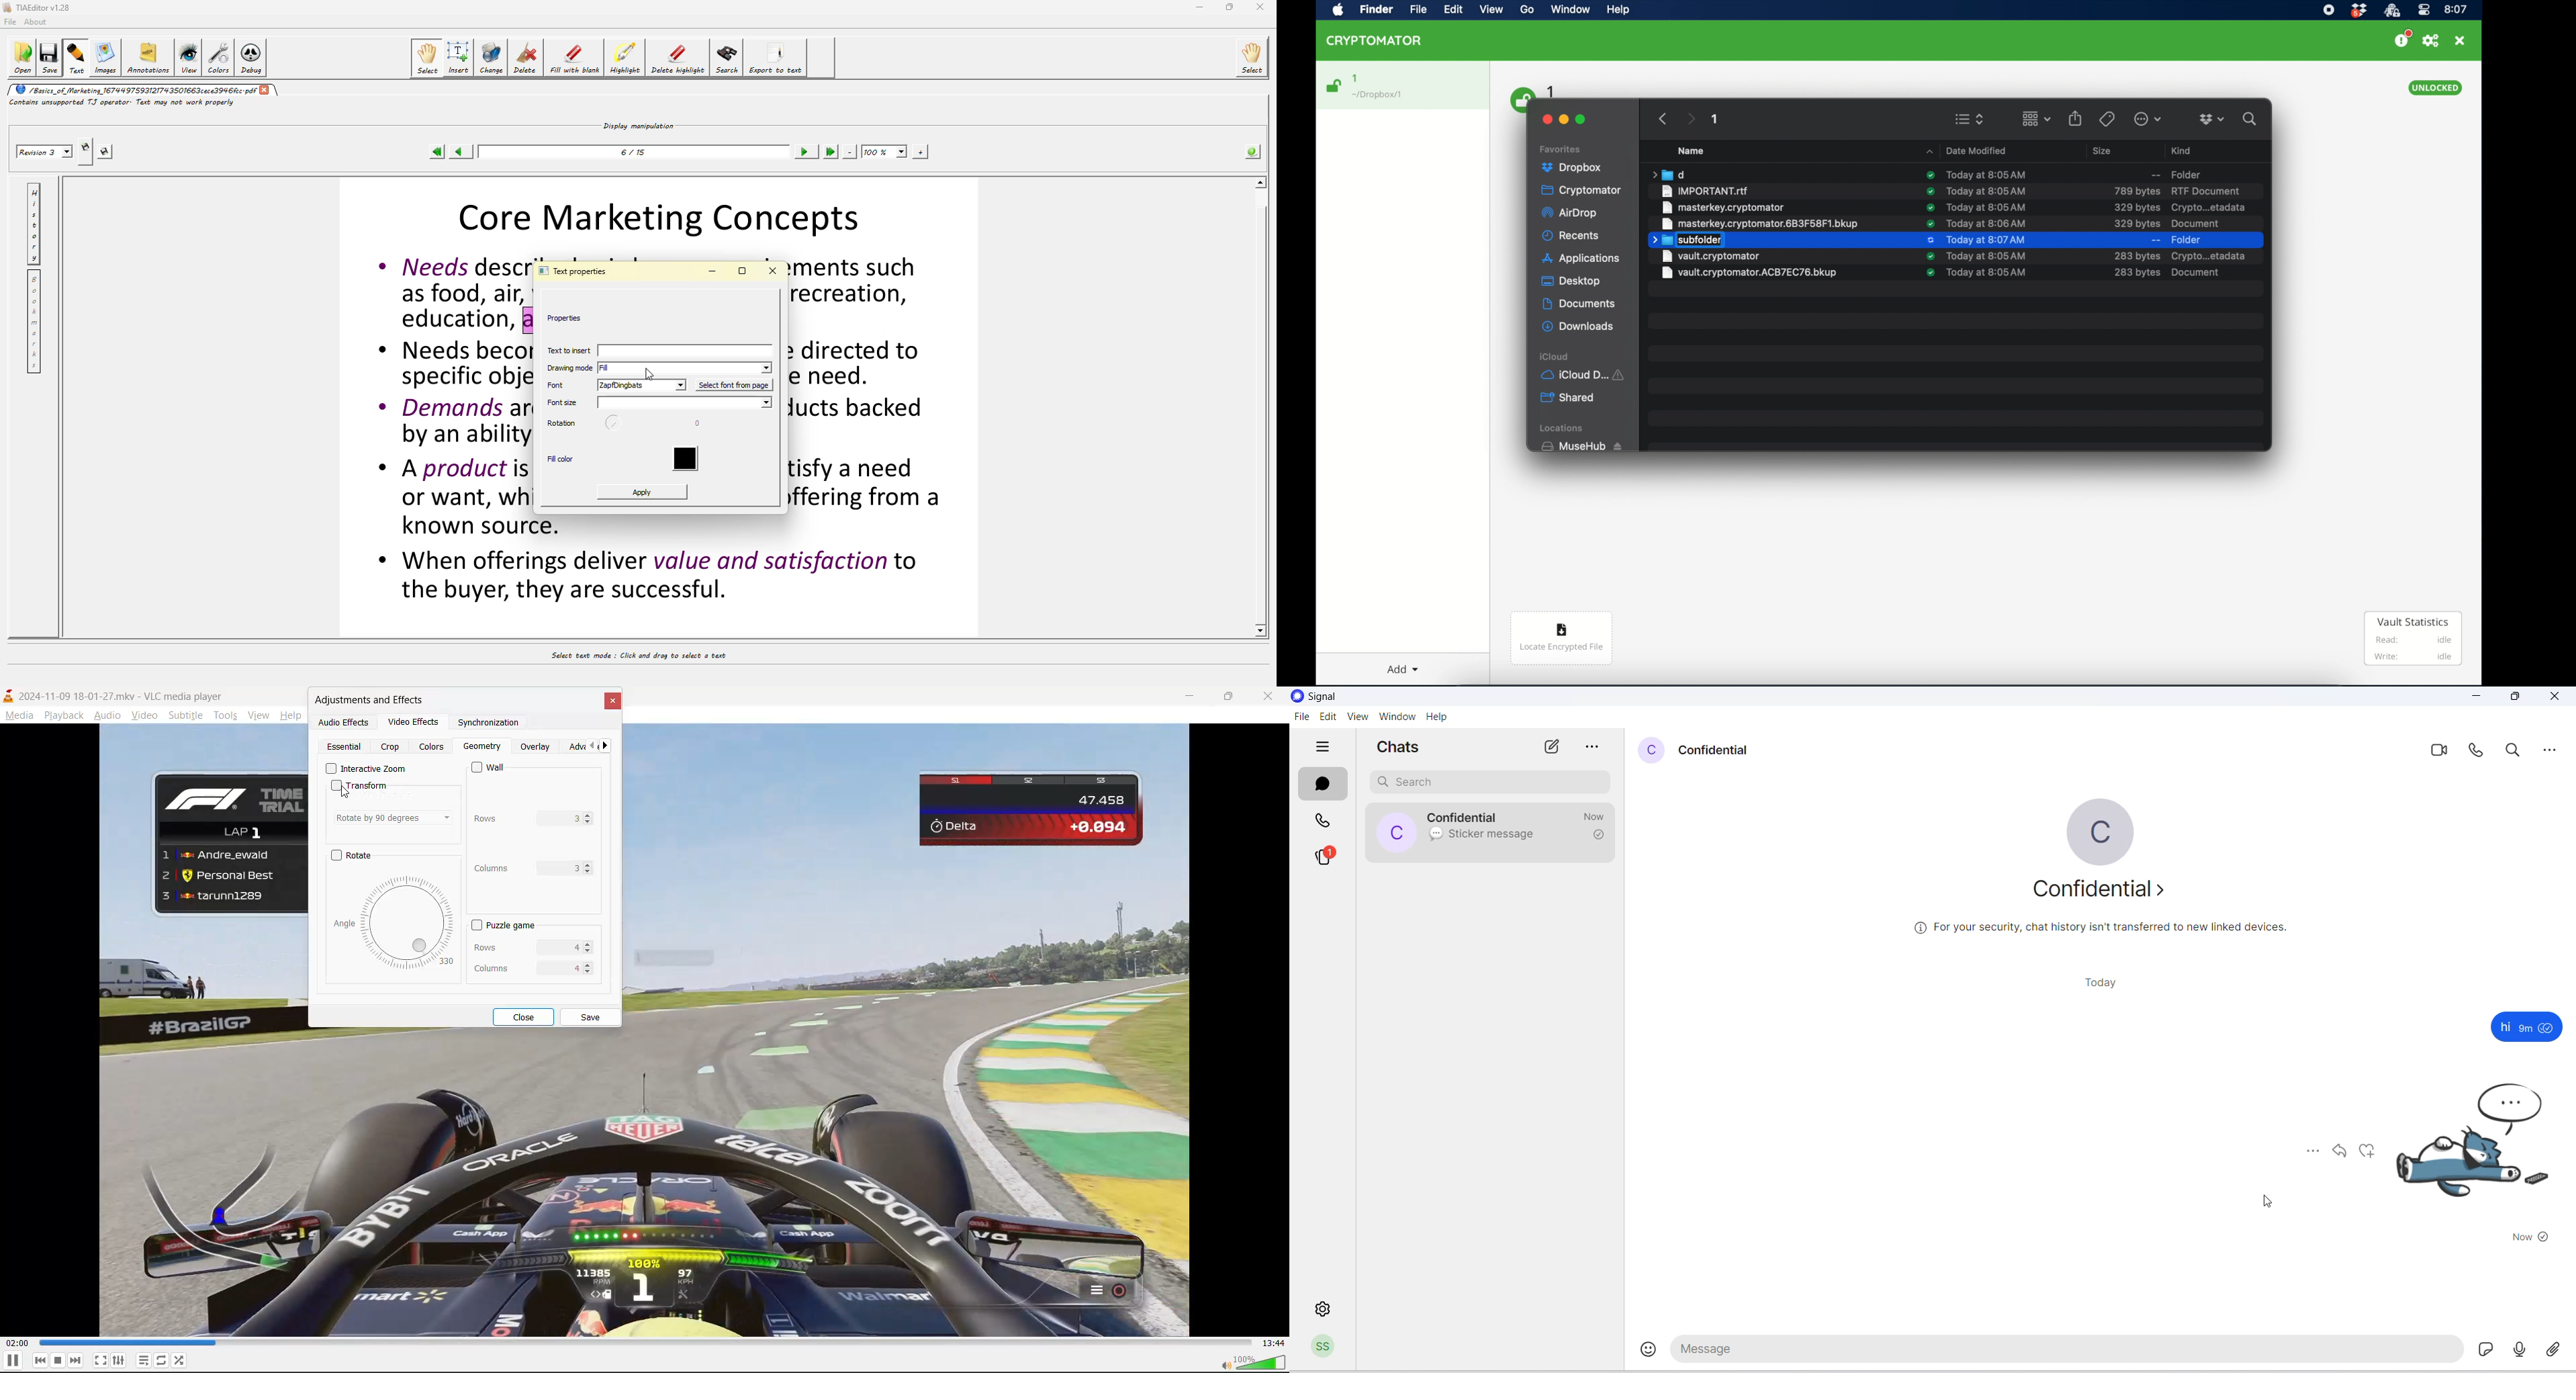 The width and height of the screenshot is (2576, 1400). What do you see at coordinates (2392, 11) in the screenshot?
I see `crytptomator` at bounding box center [2392, 11].